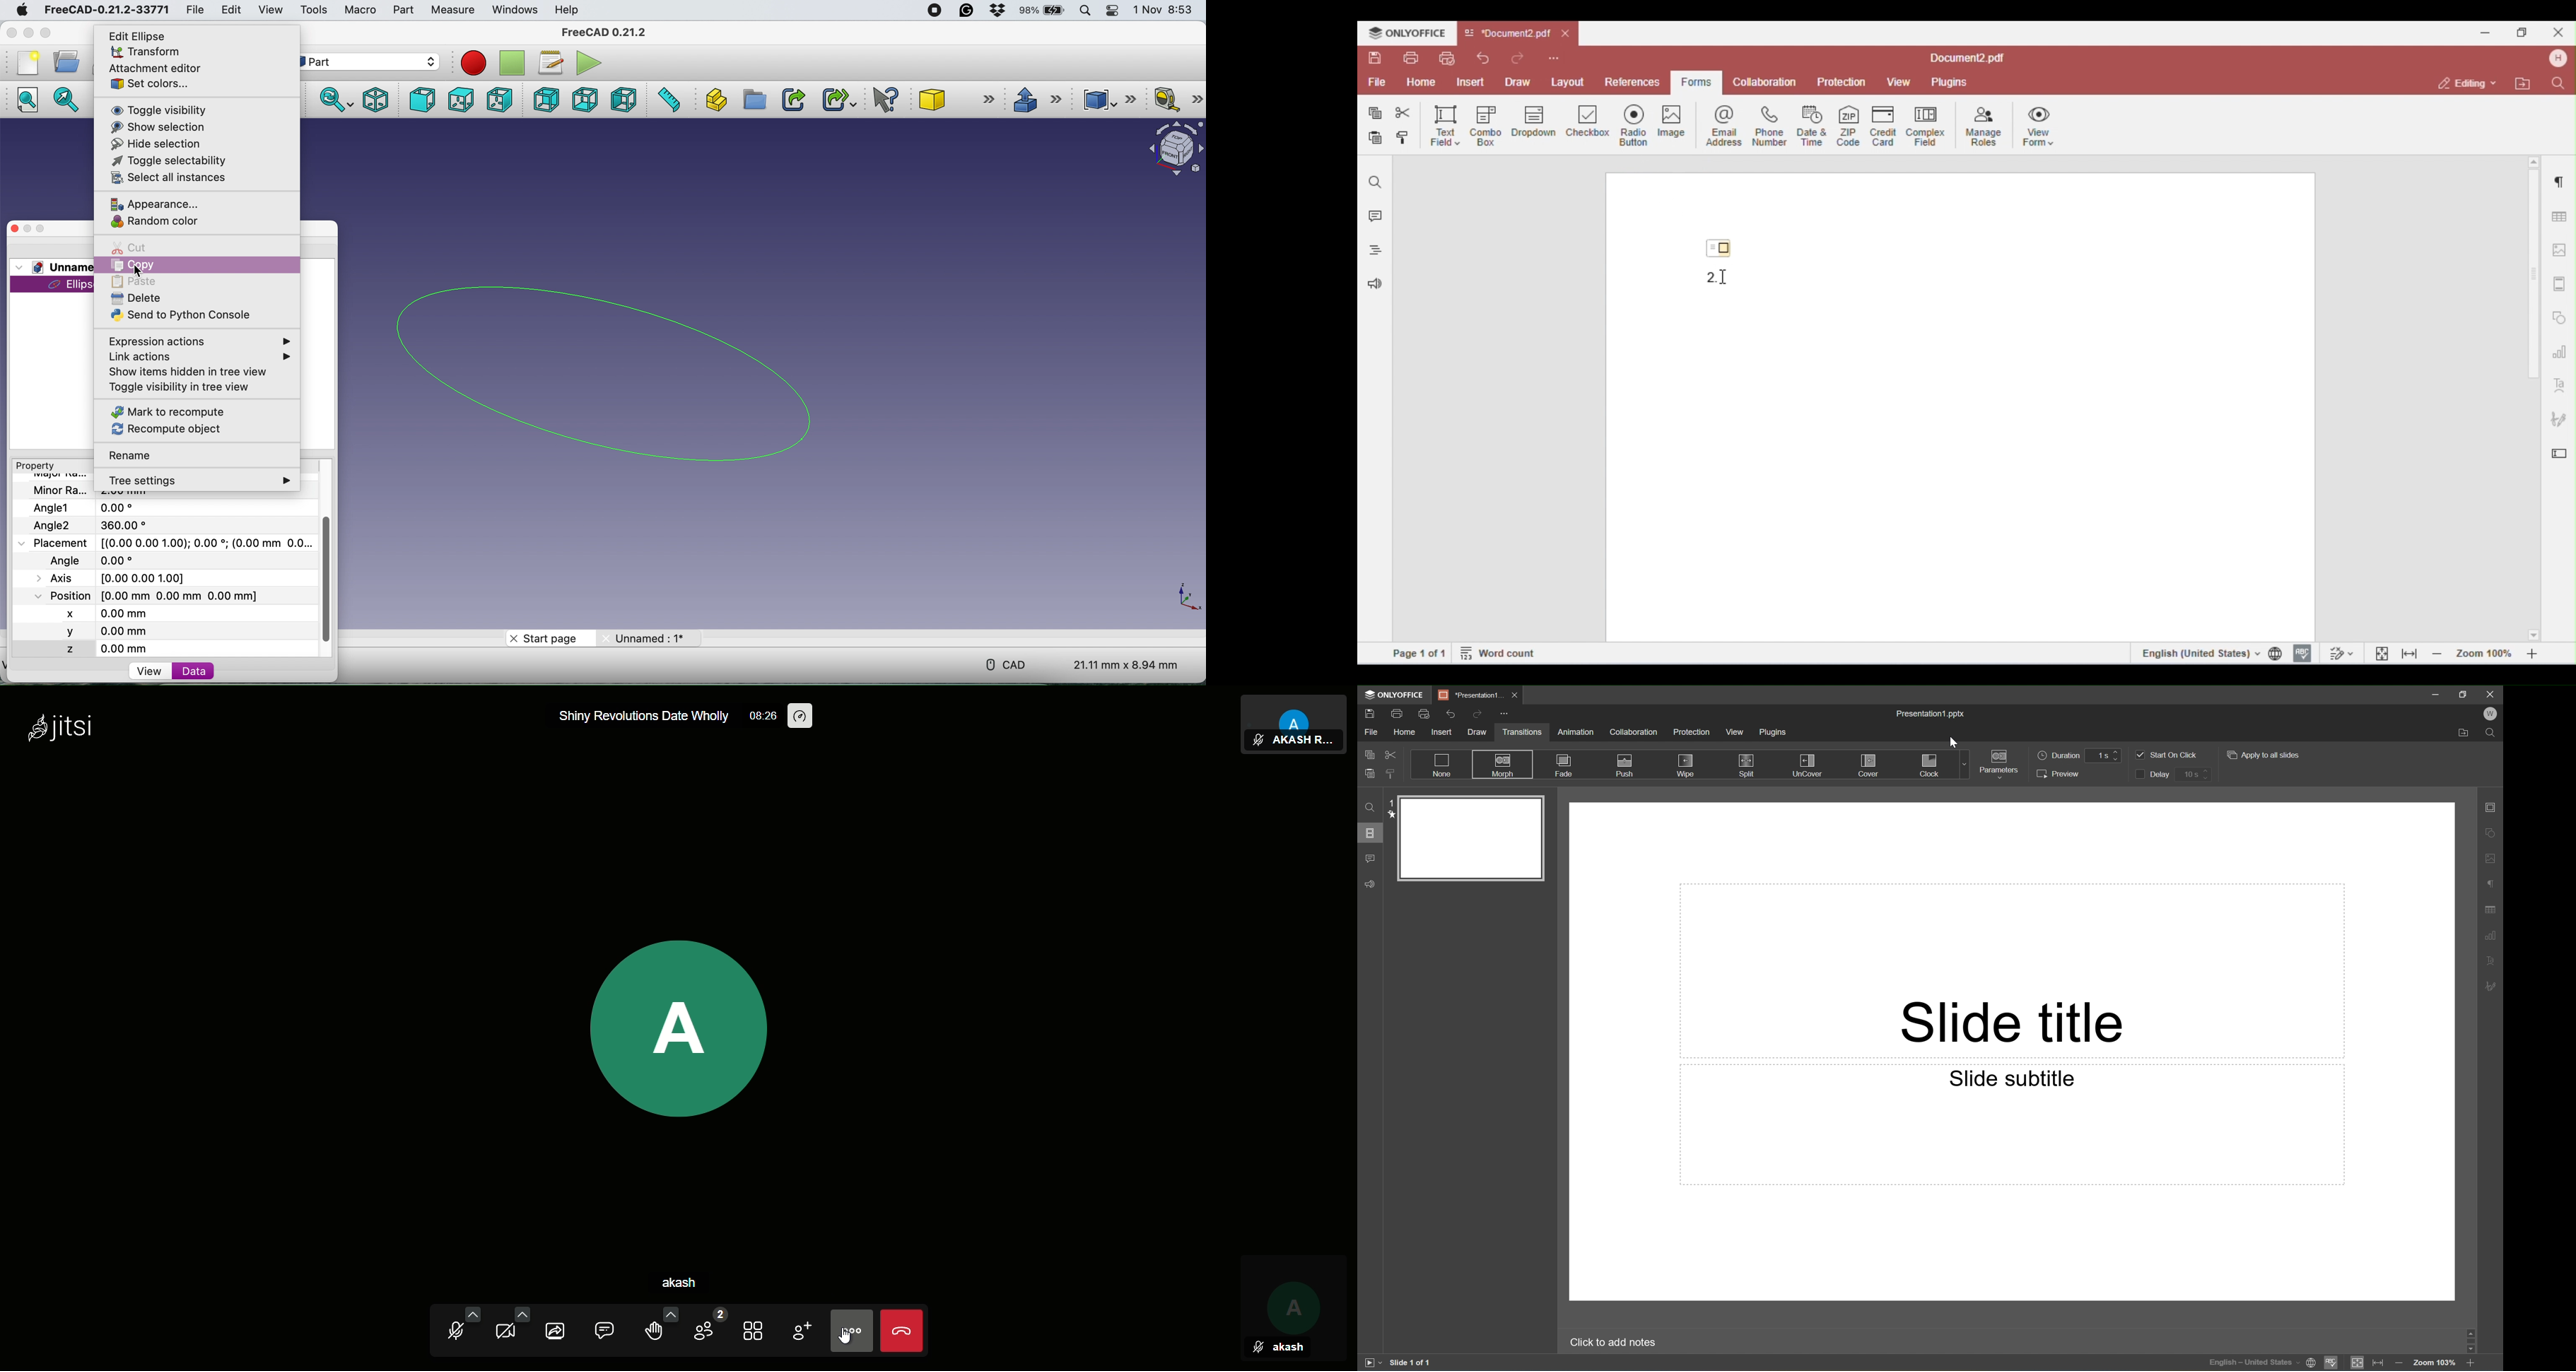 The image size is (2576, 1372). I want to click on make link, so click(791, 100).